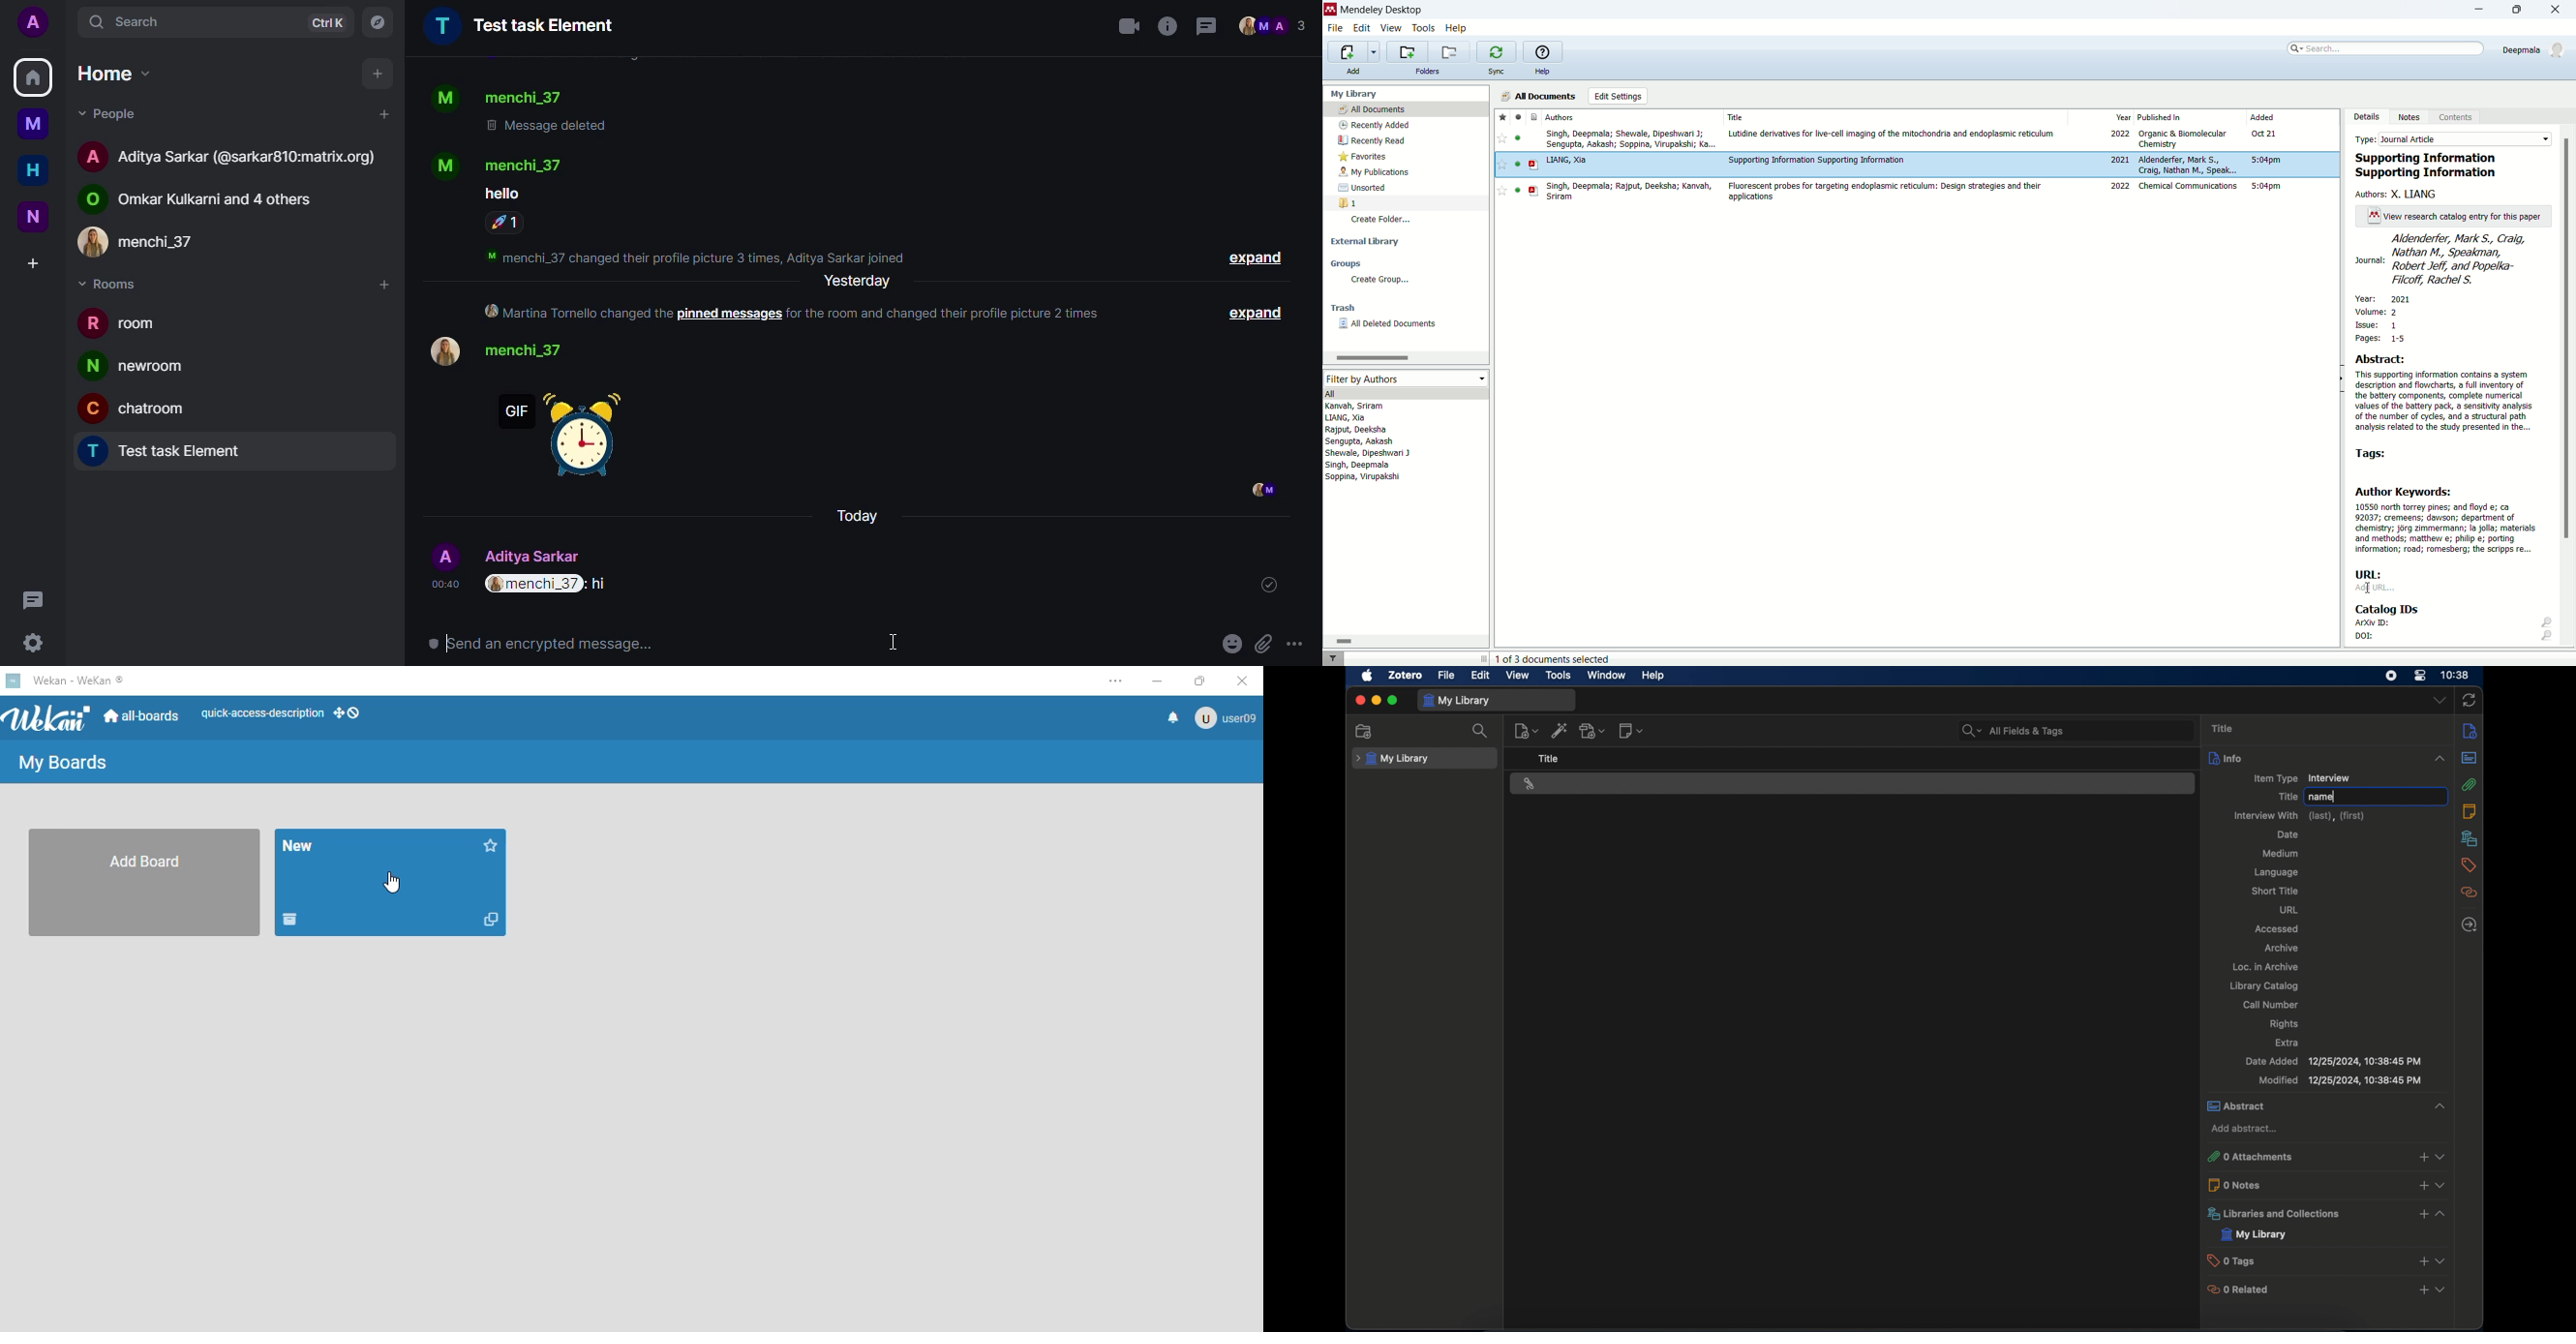 The height and width of the screenshot is (1344, 2576). What do you see at coordinates (540, 645) in the screenshot?
I see `send an encrypted message` at bounding box center [540, 645].